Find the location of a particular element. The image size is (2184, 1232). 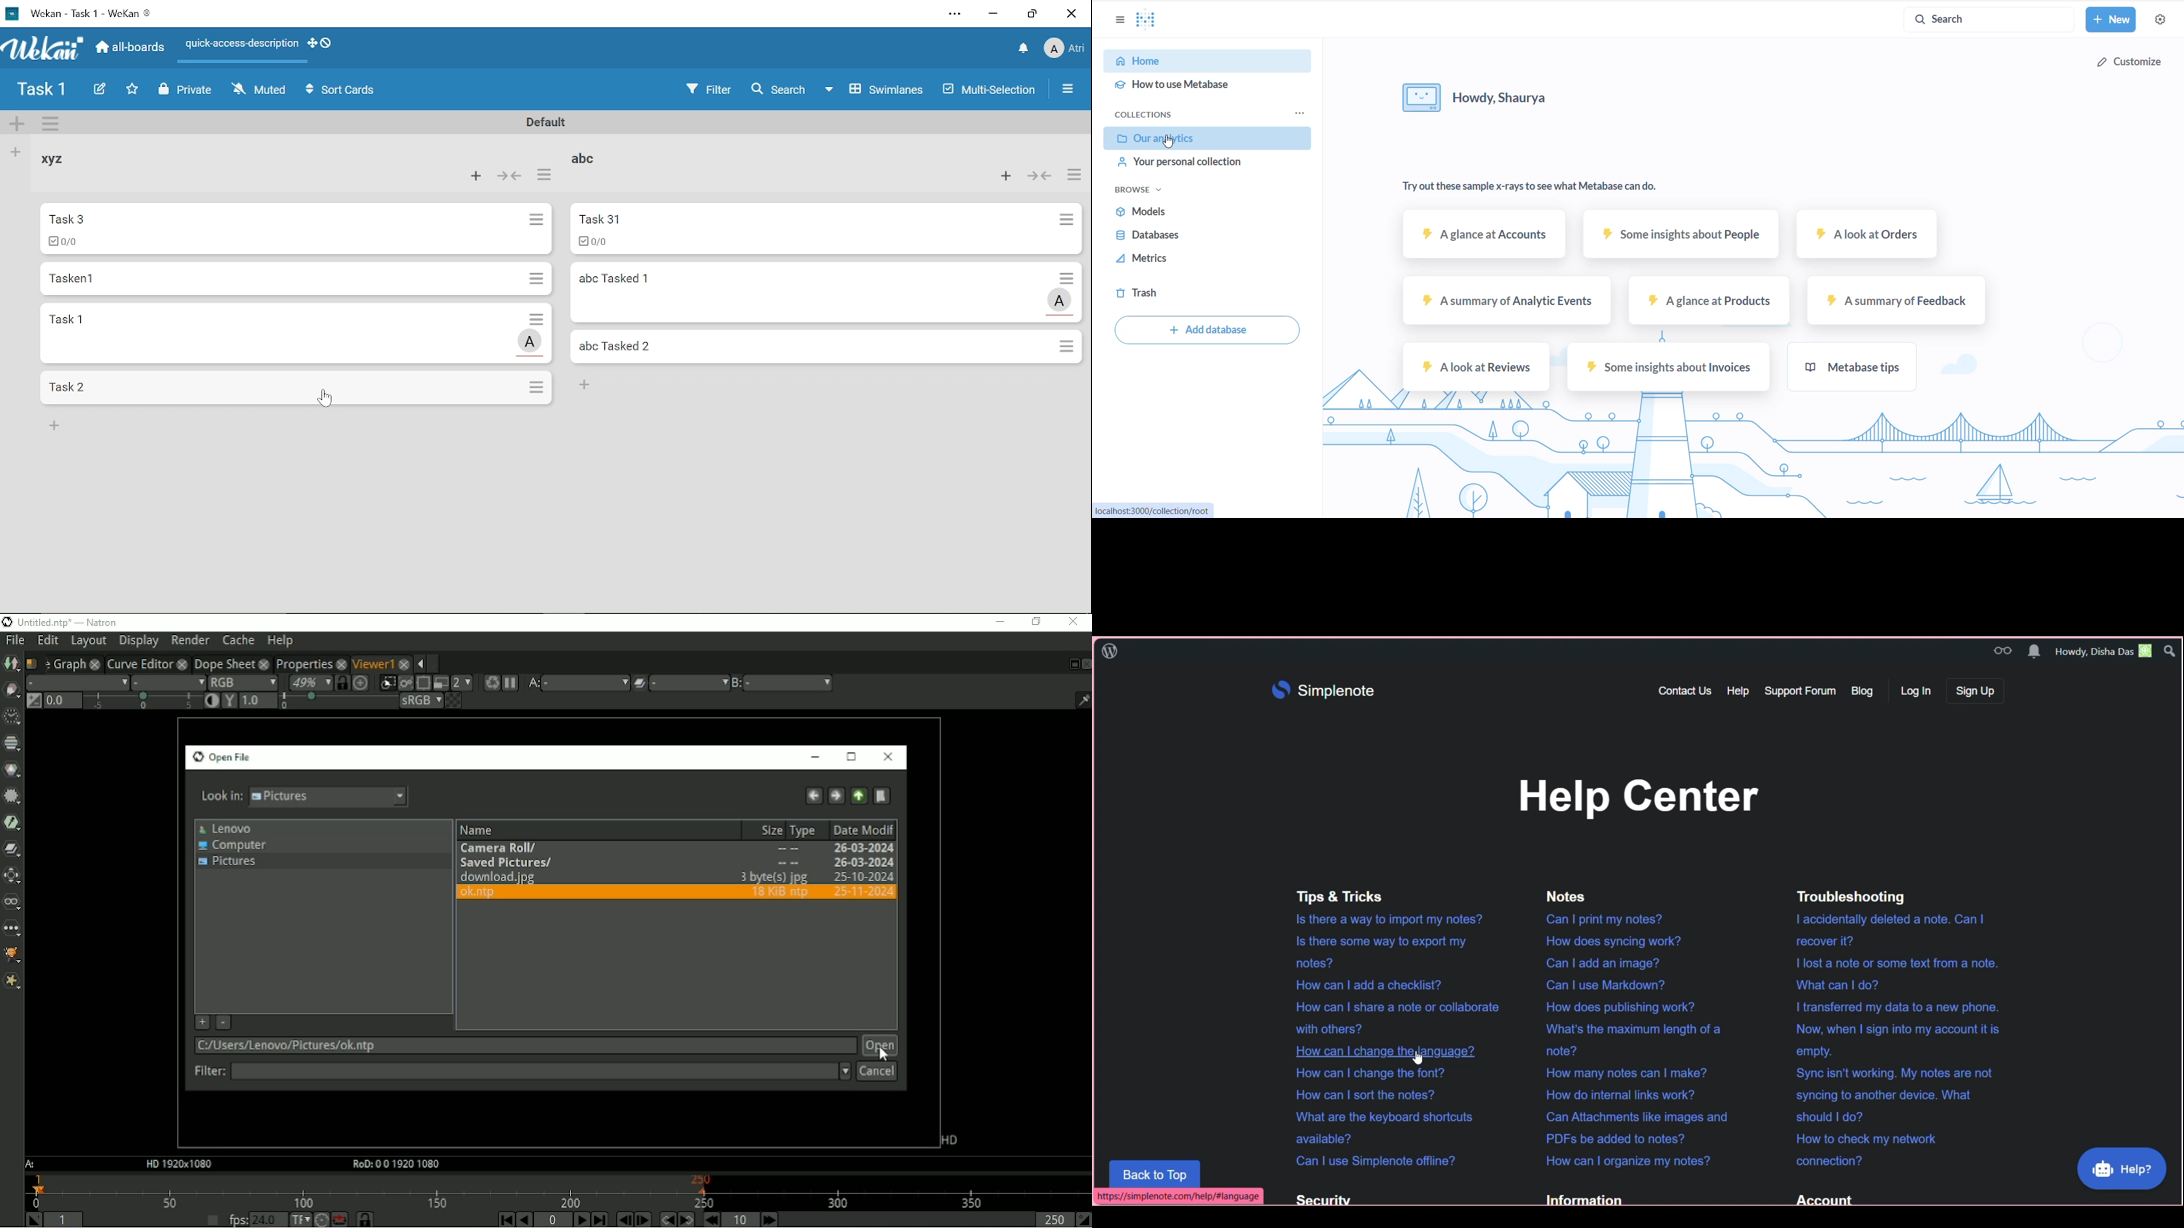

Add card to the top is located at coordinates (1002, 177).